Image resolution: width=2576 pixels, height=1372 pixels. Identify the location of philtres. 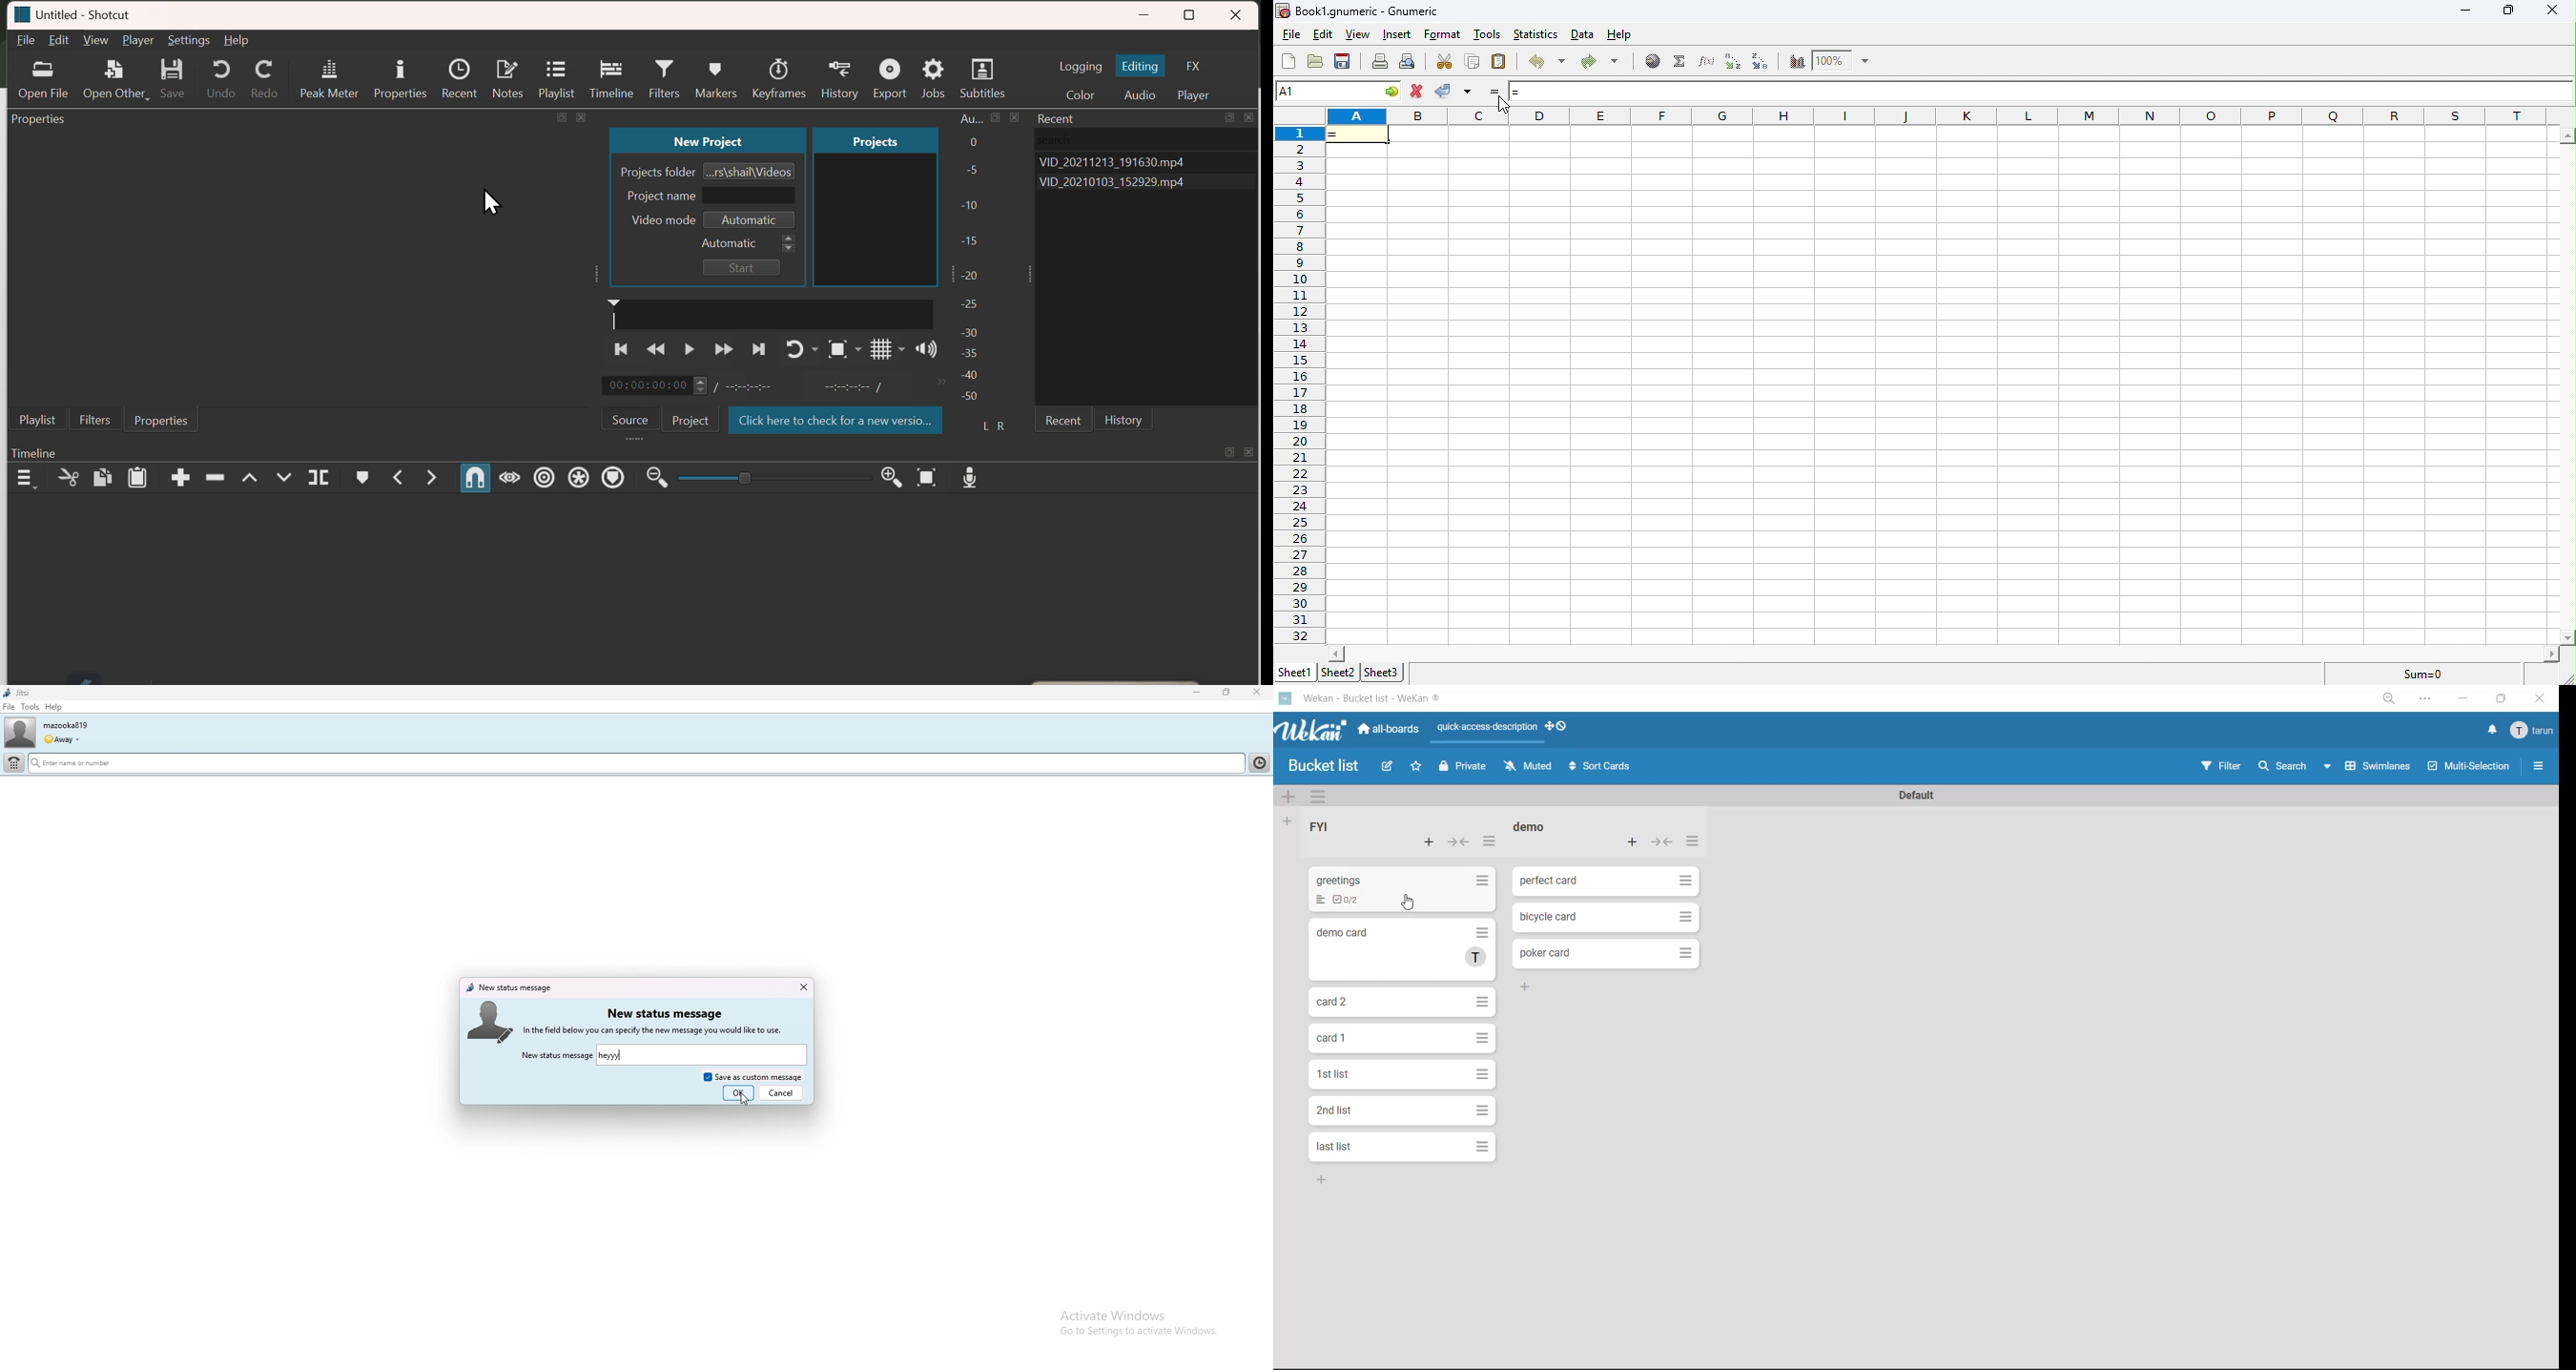
(96, 419).